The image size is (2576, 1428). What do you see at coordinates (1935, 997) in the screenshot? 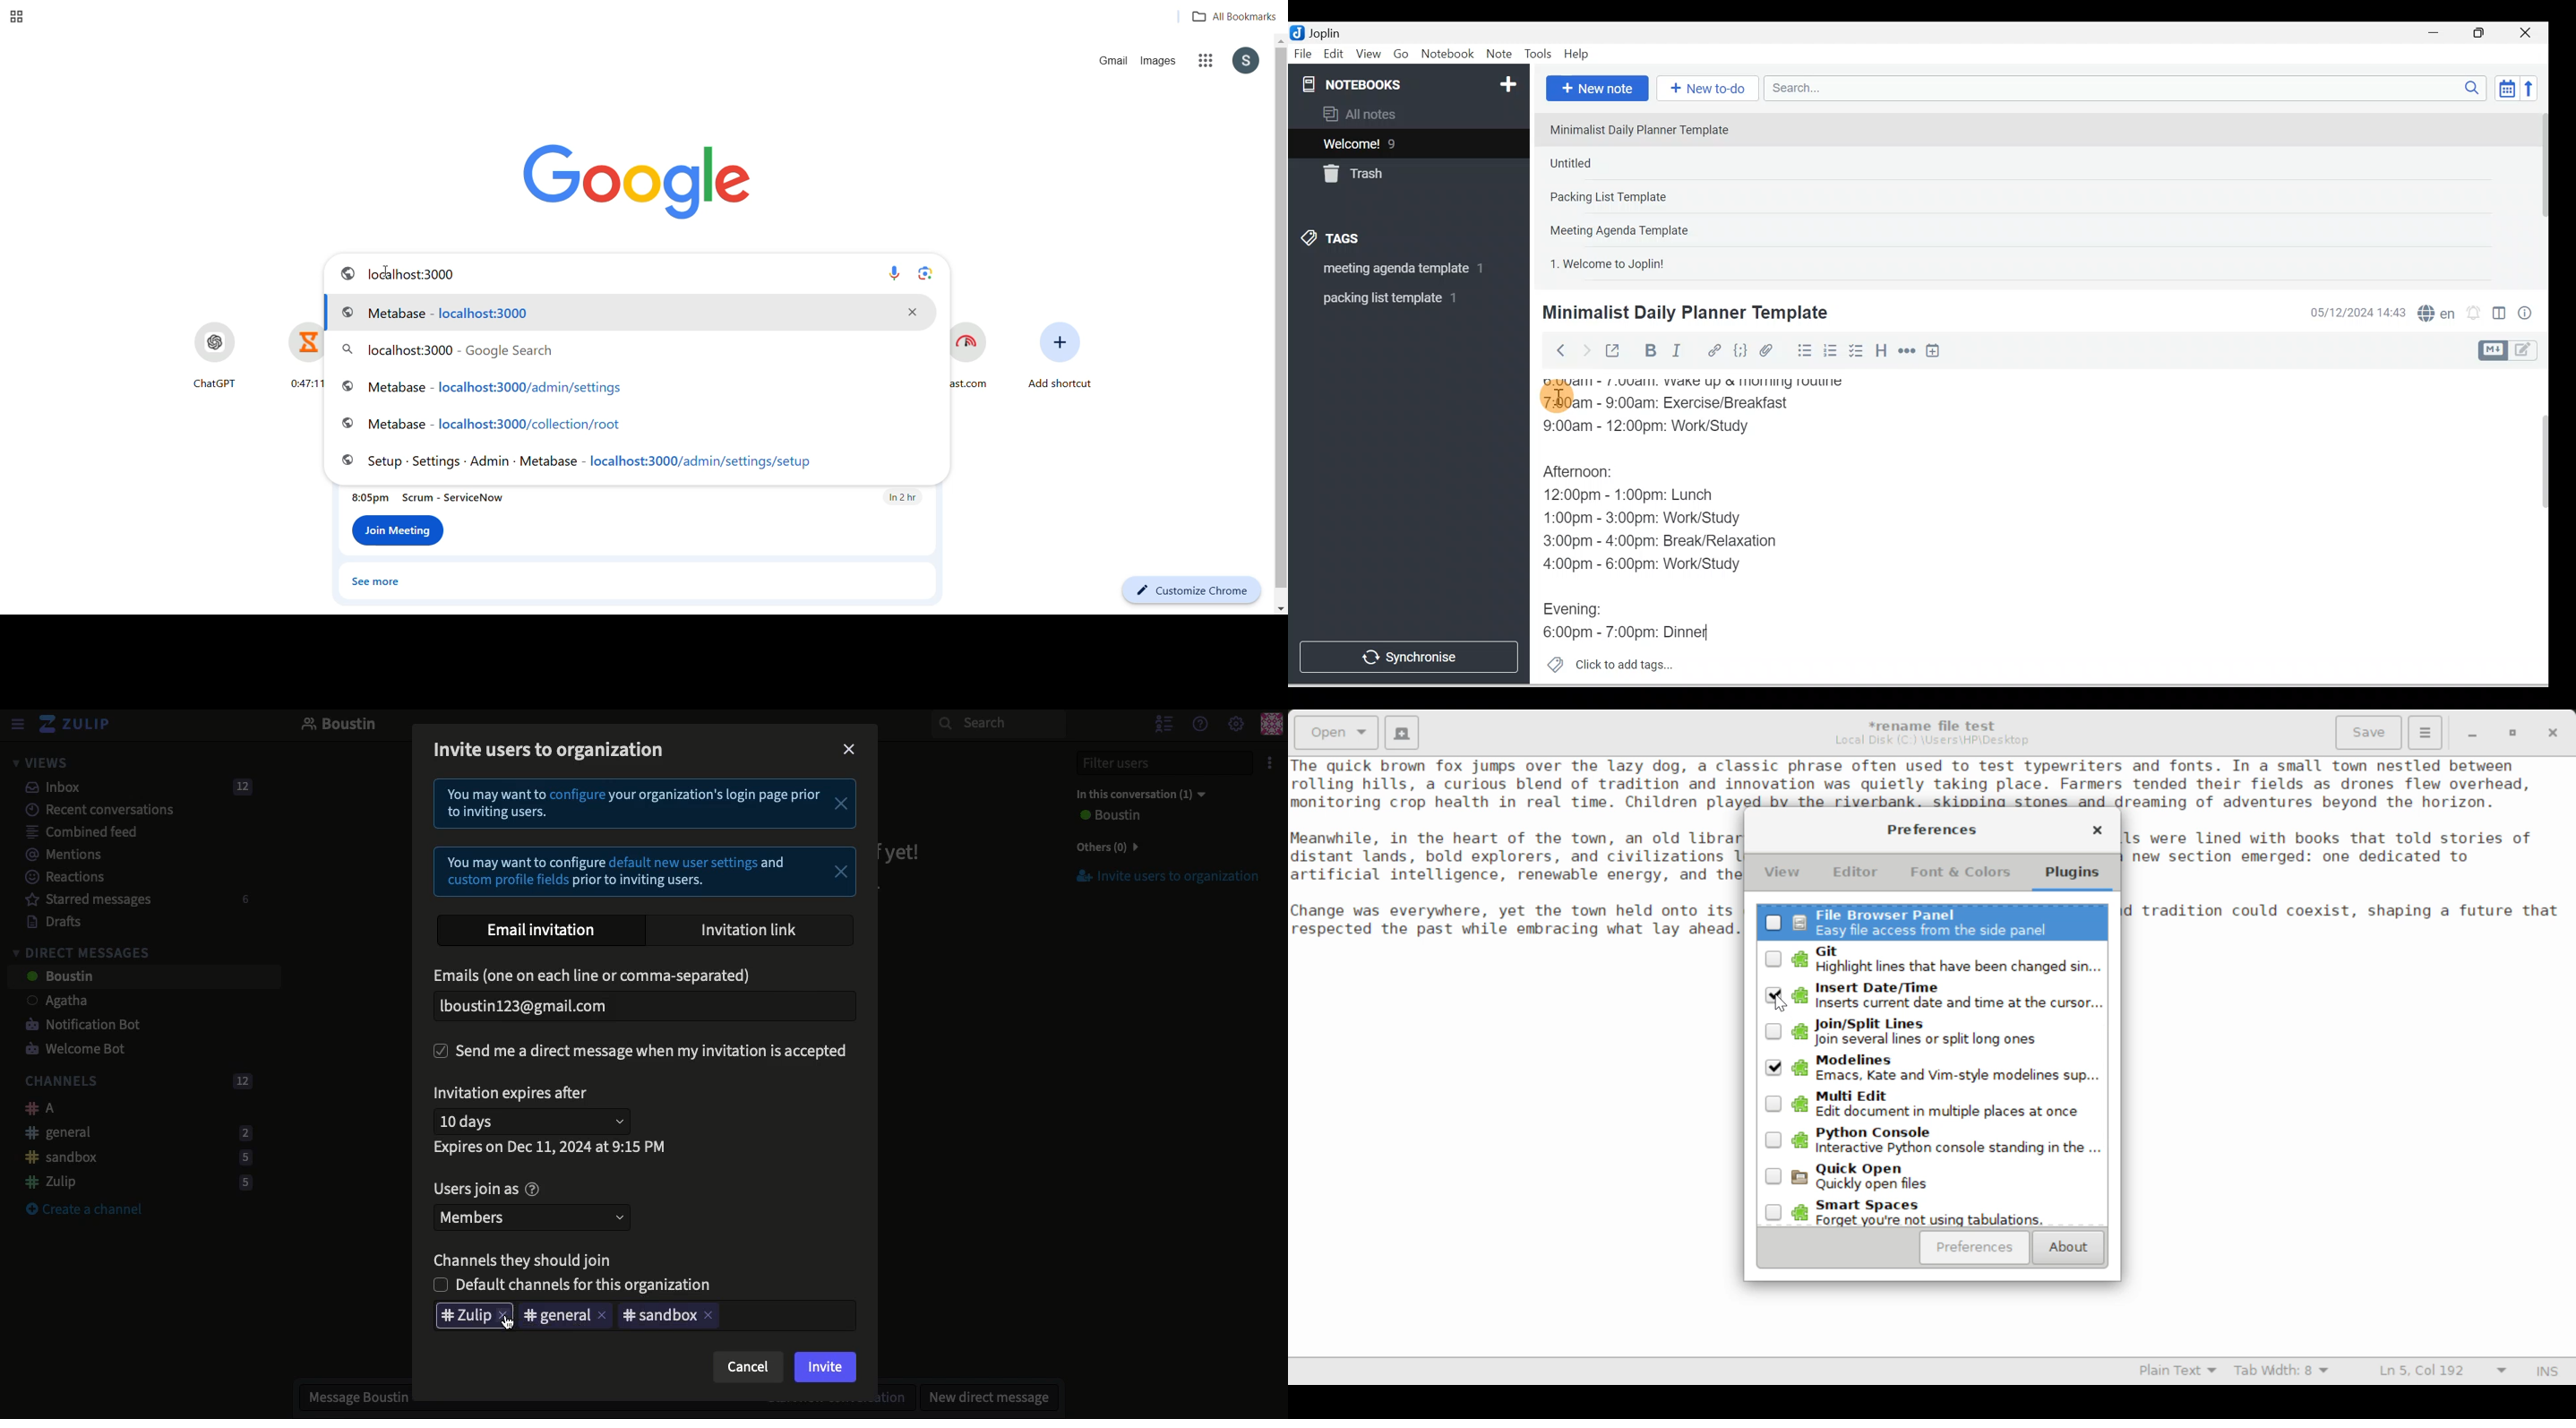
I see `Insert Date/Time Plugin` at bounding box center [1935, 997].